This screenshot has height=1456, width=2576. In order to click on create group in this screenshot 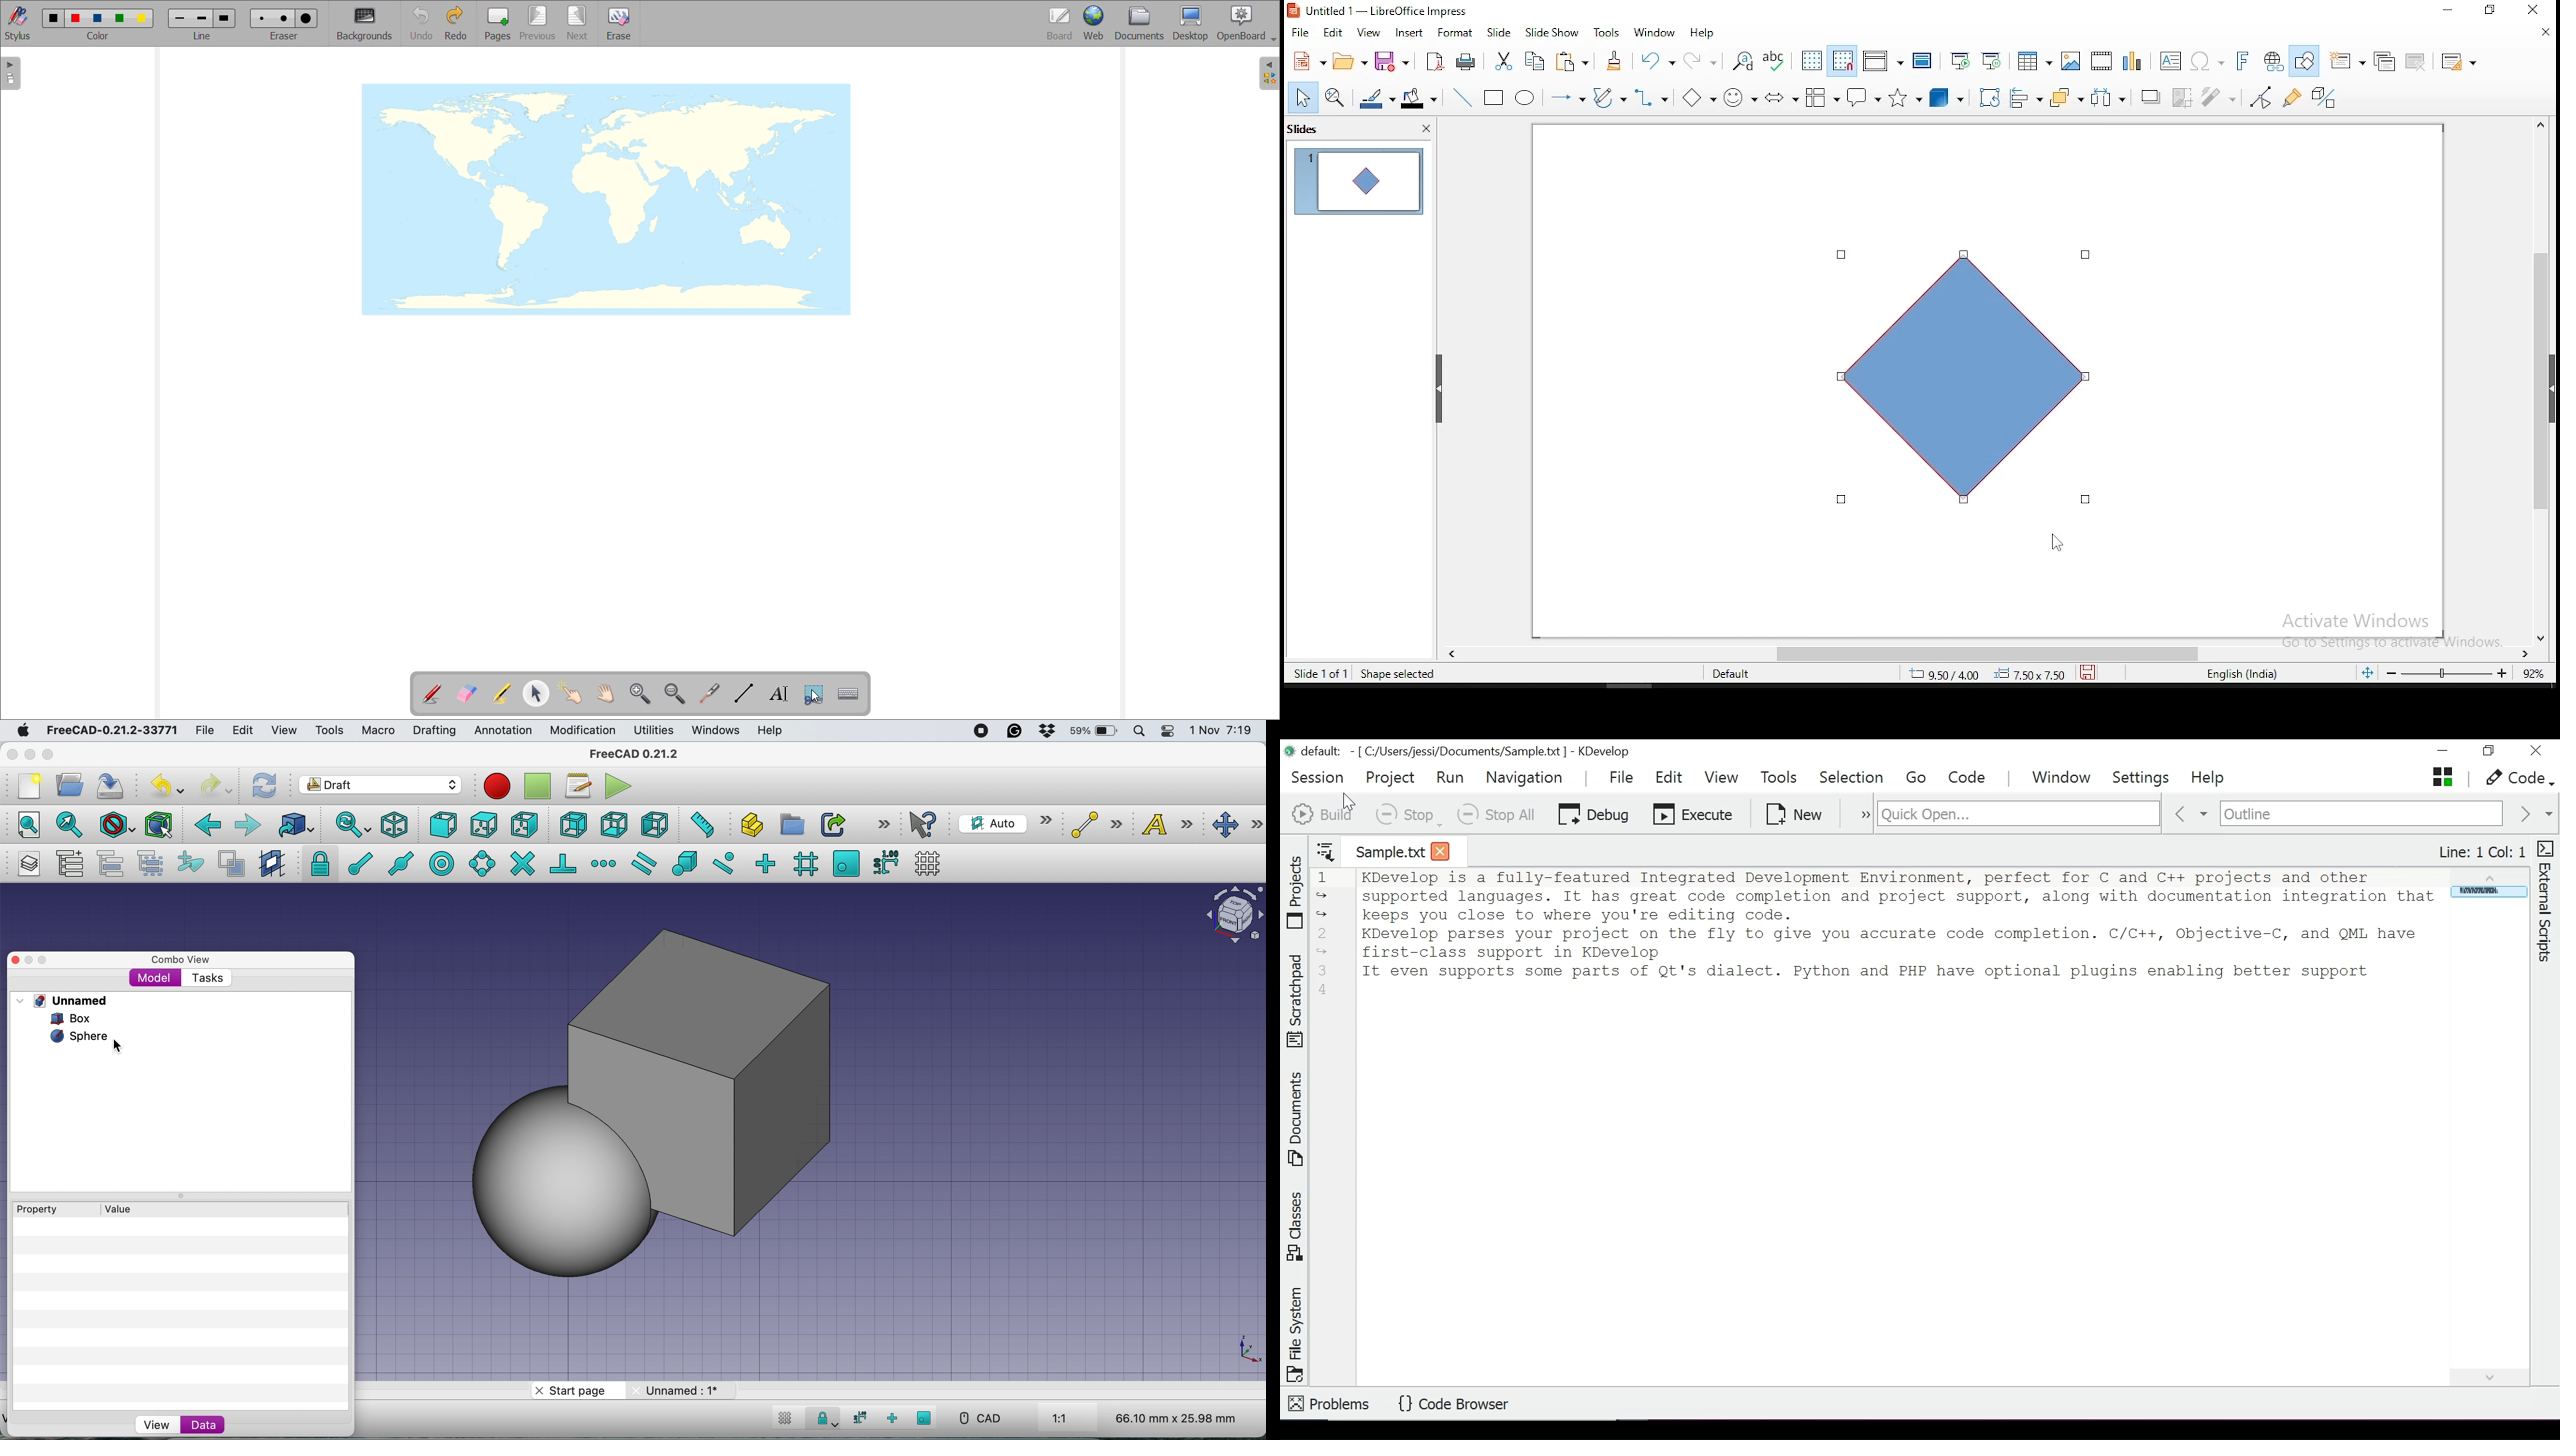, I will do `click(791, 825)`.